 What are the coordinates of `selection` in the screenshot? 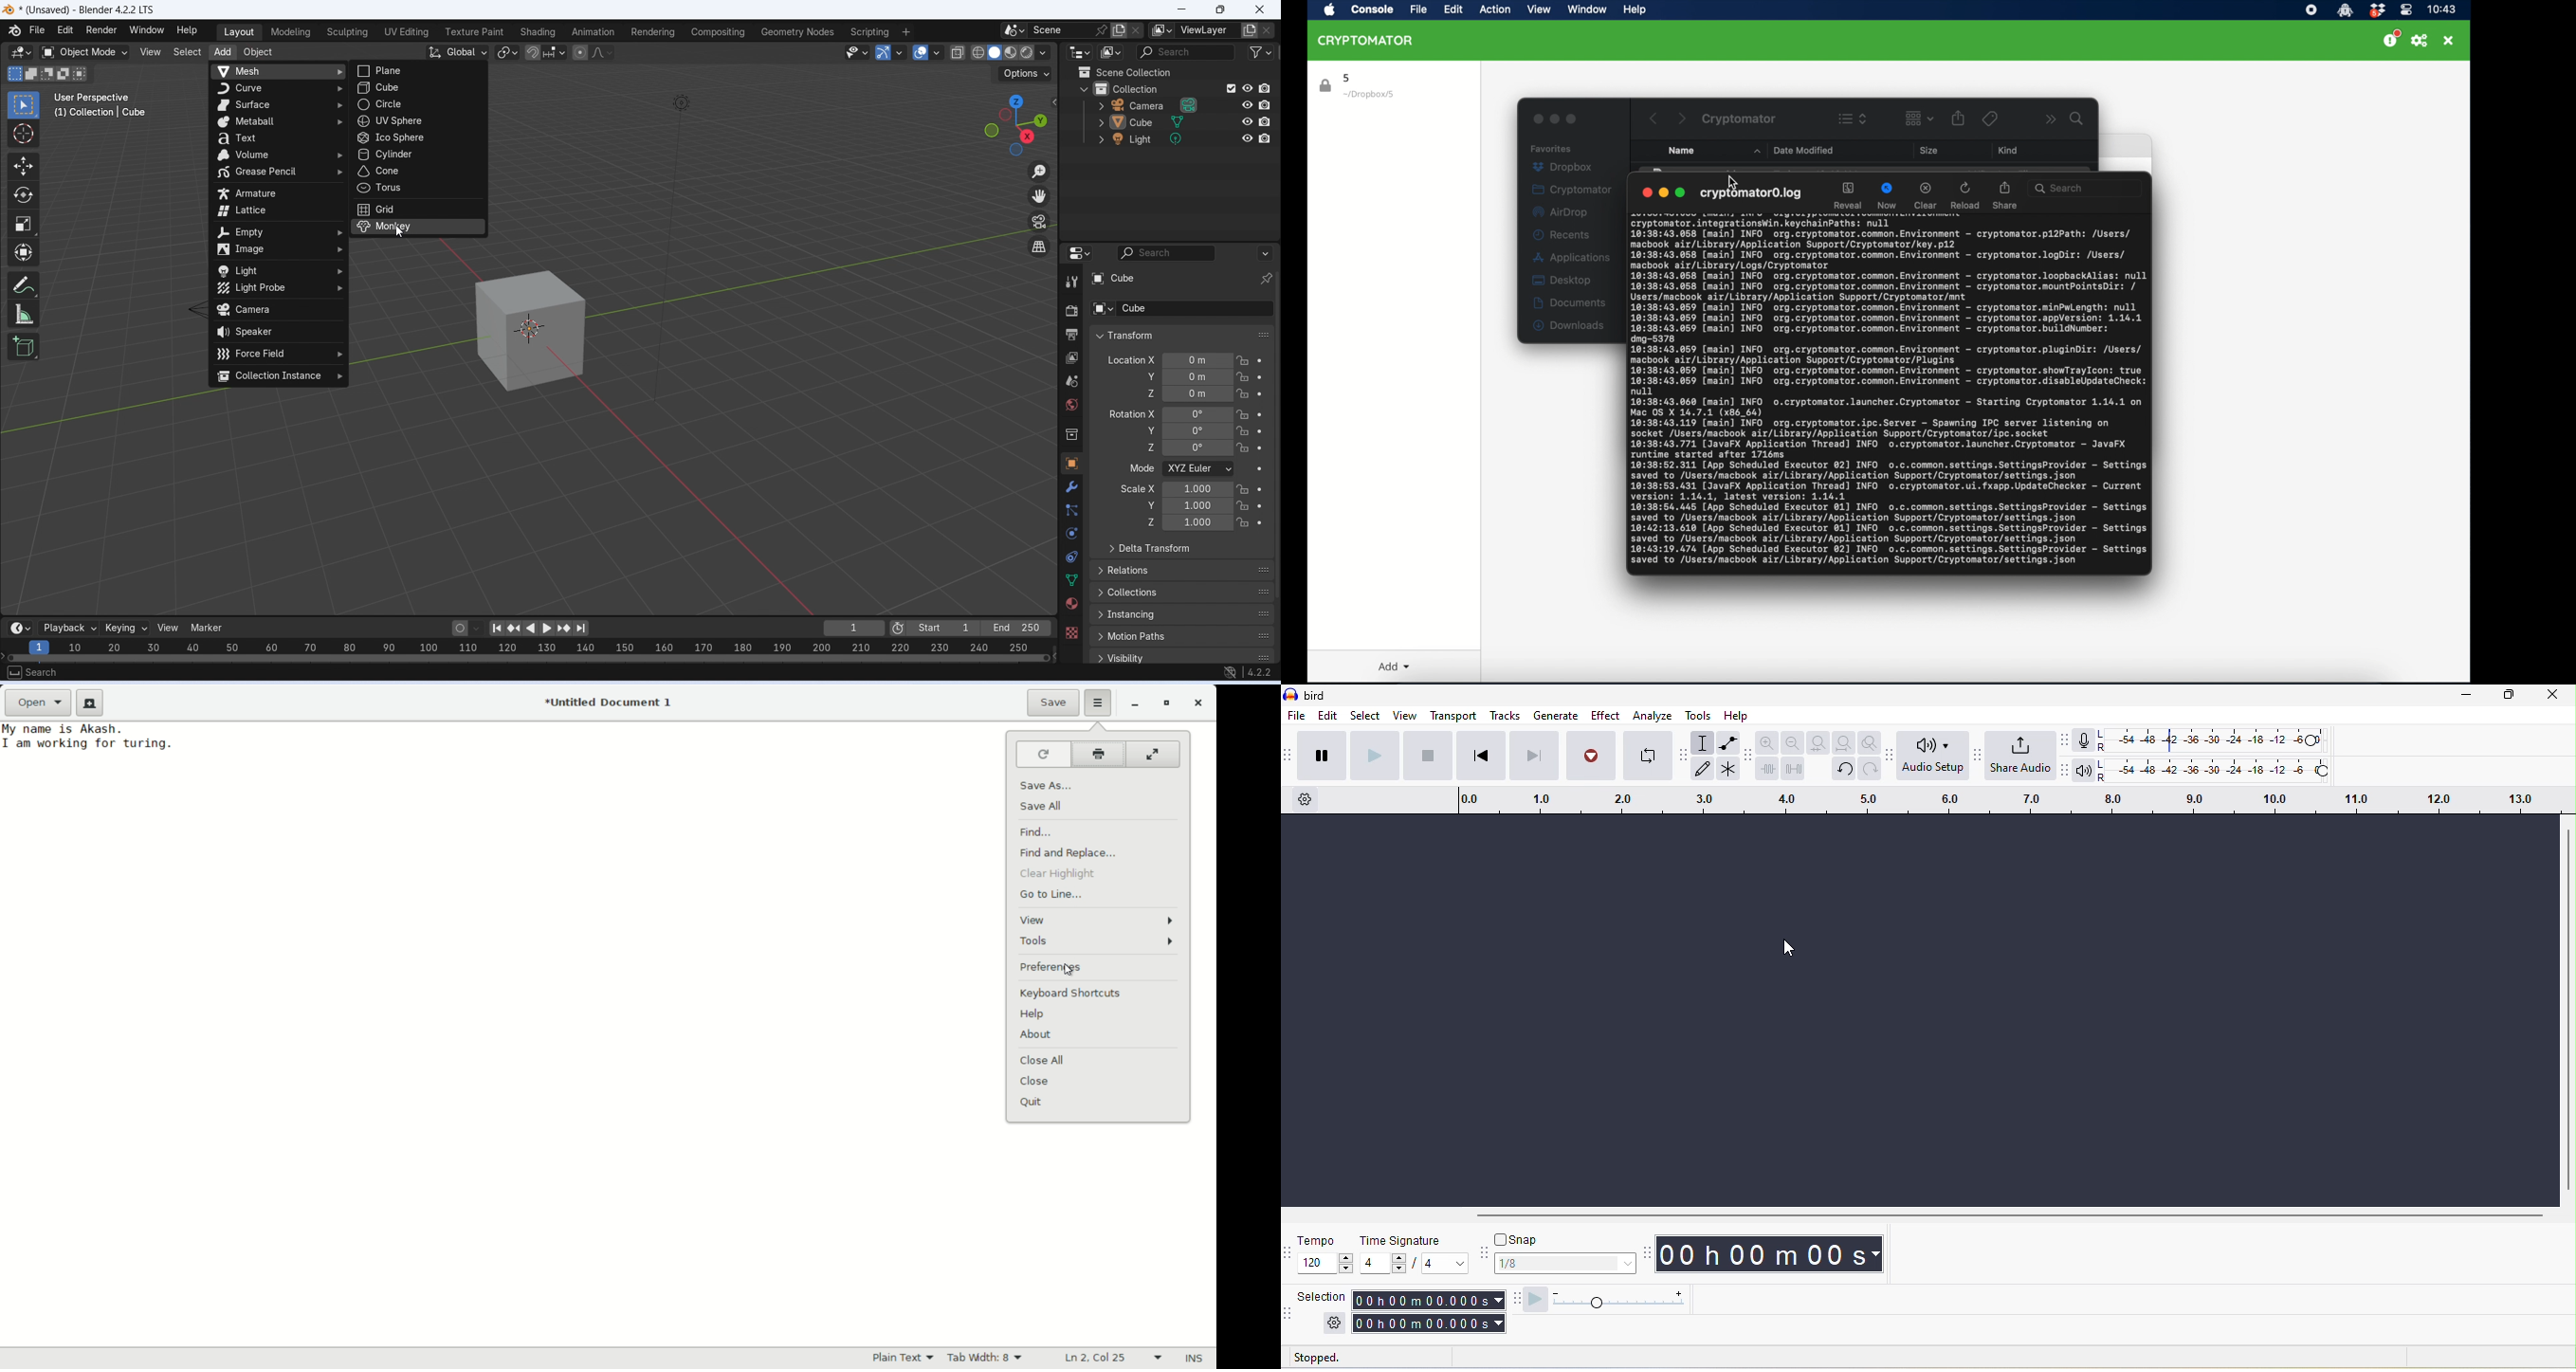 It's located at (1429, 1311).